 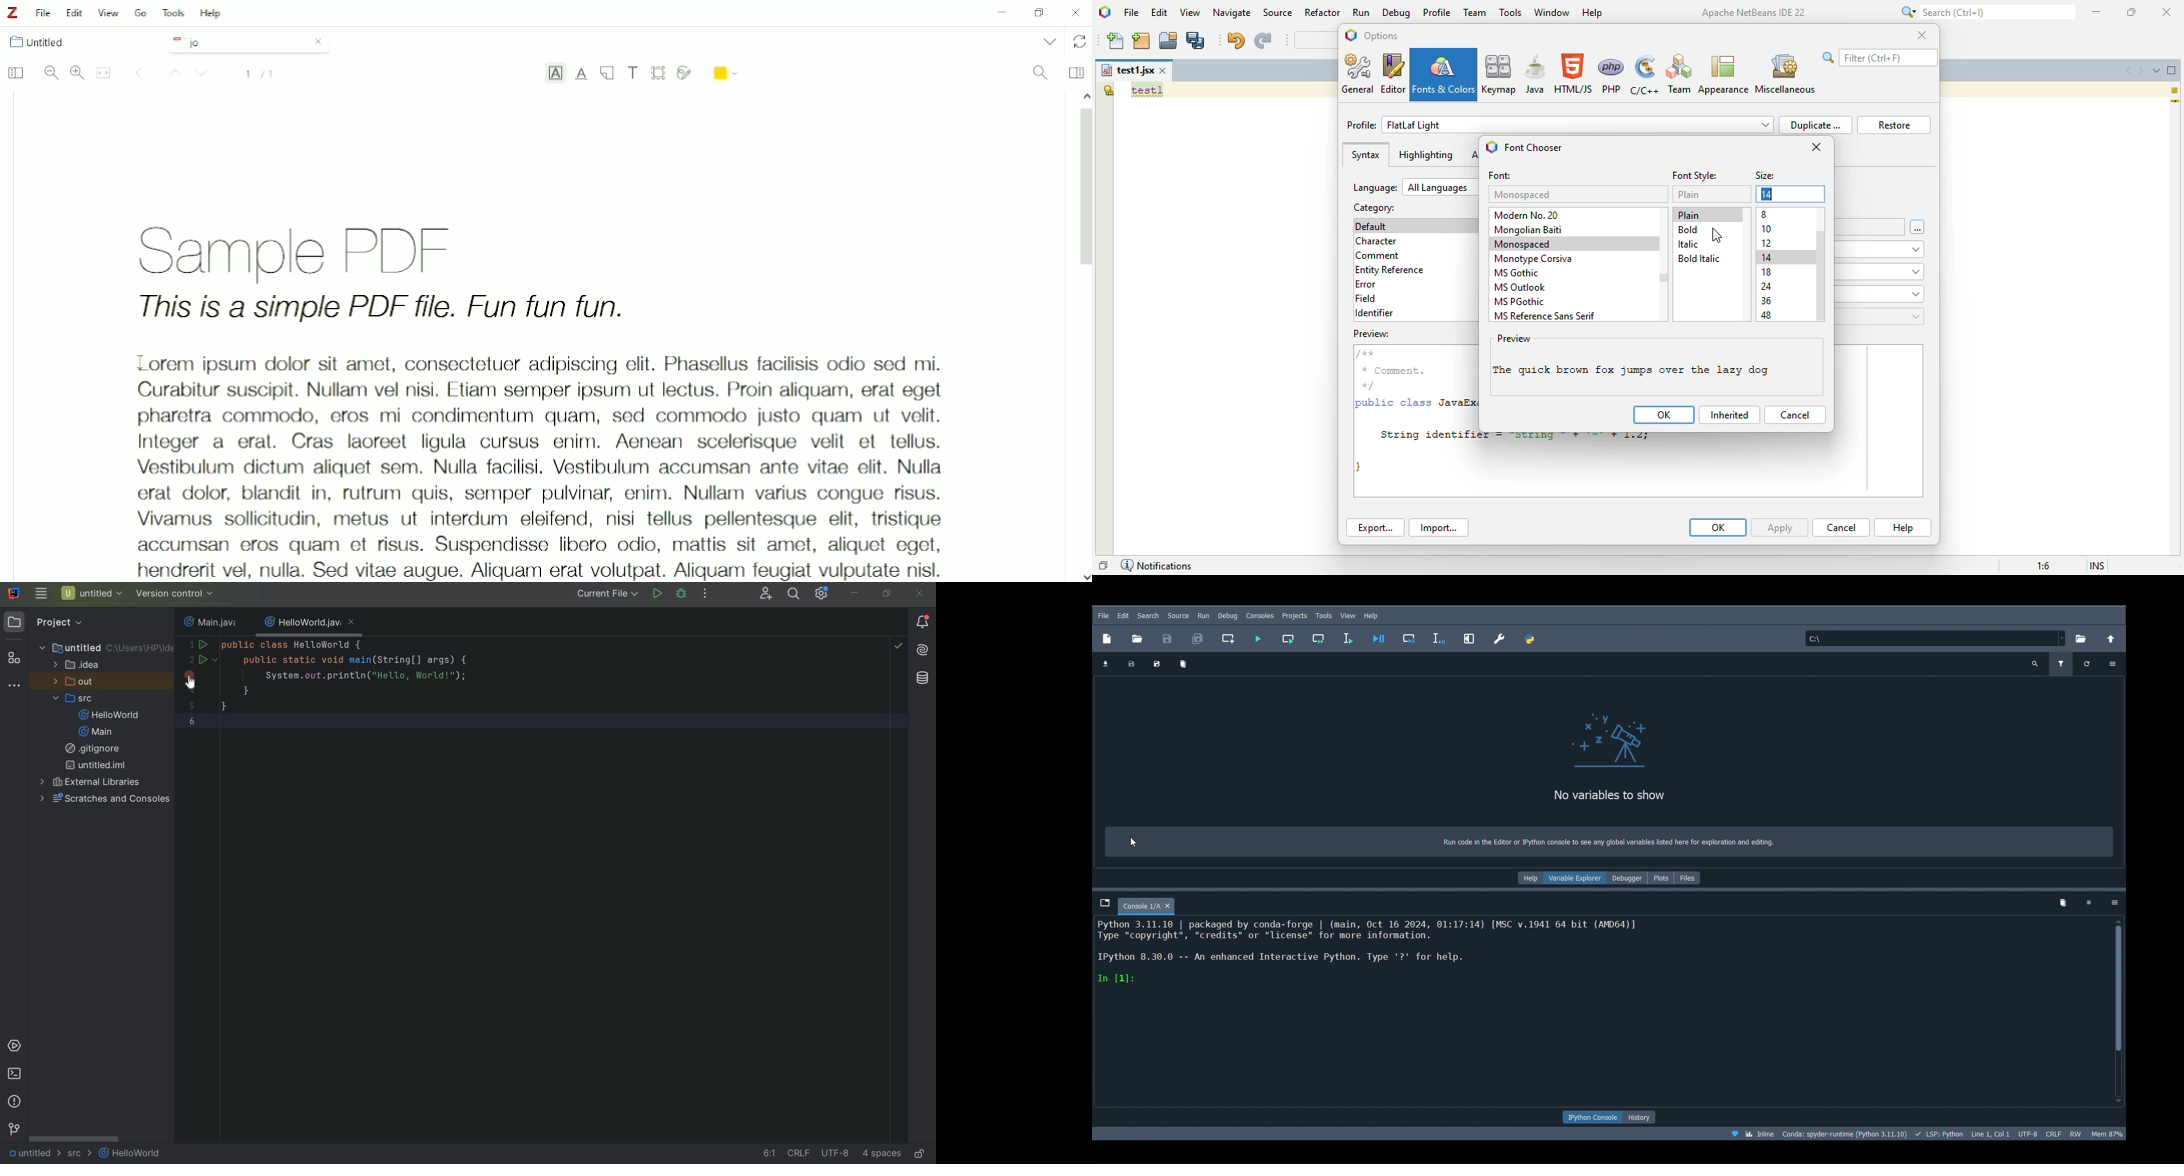 What do you see at coordinates (767, 594) in the screenshot?
I see `code with me` at bounding box center [767, 594].